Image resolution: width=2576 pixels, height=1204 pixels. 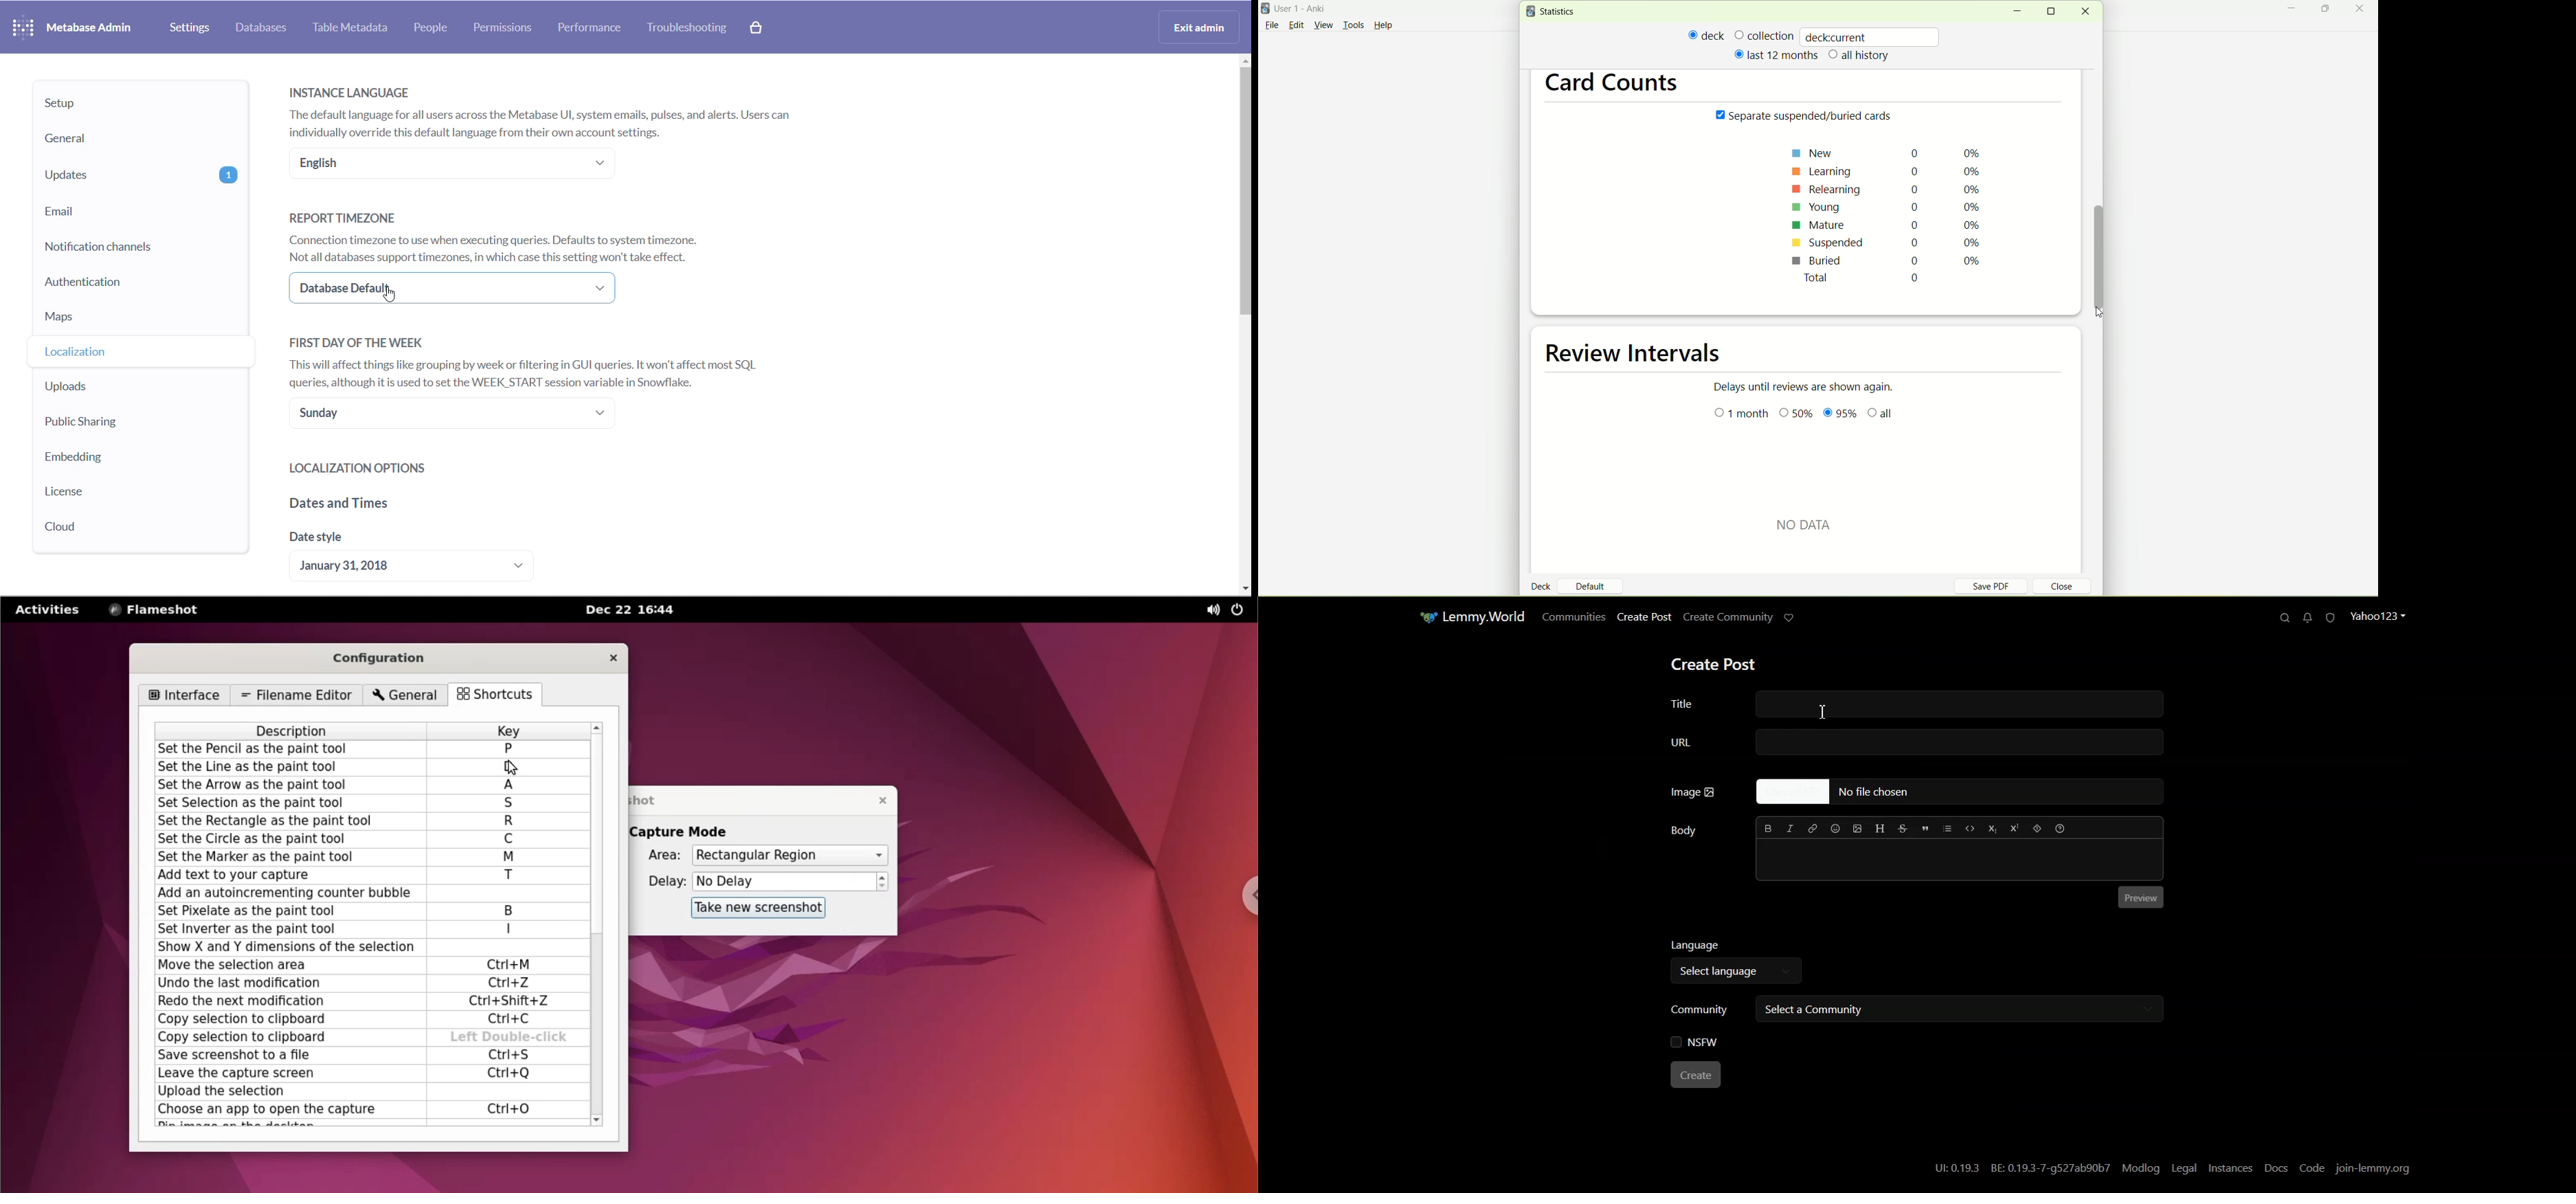 What do you see at coordinates (2101, 253) in the screenshot?
I see `vertical scroll bar` at bounding box center [2101, 253].